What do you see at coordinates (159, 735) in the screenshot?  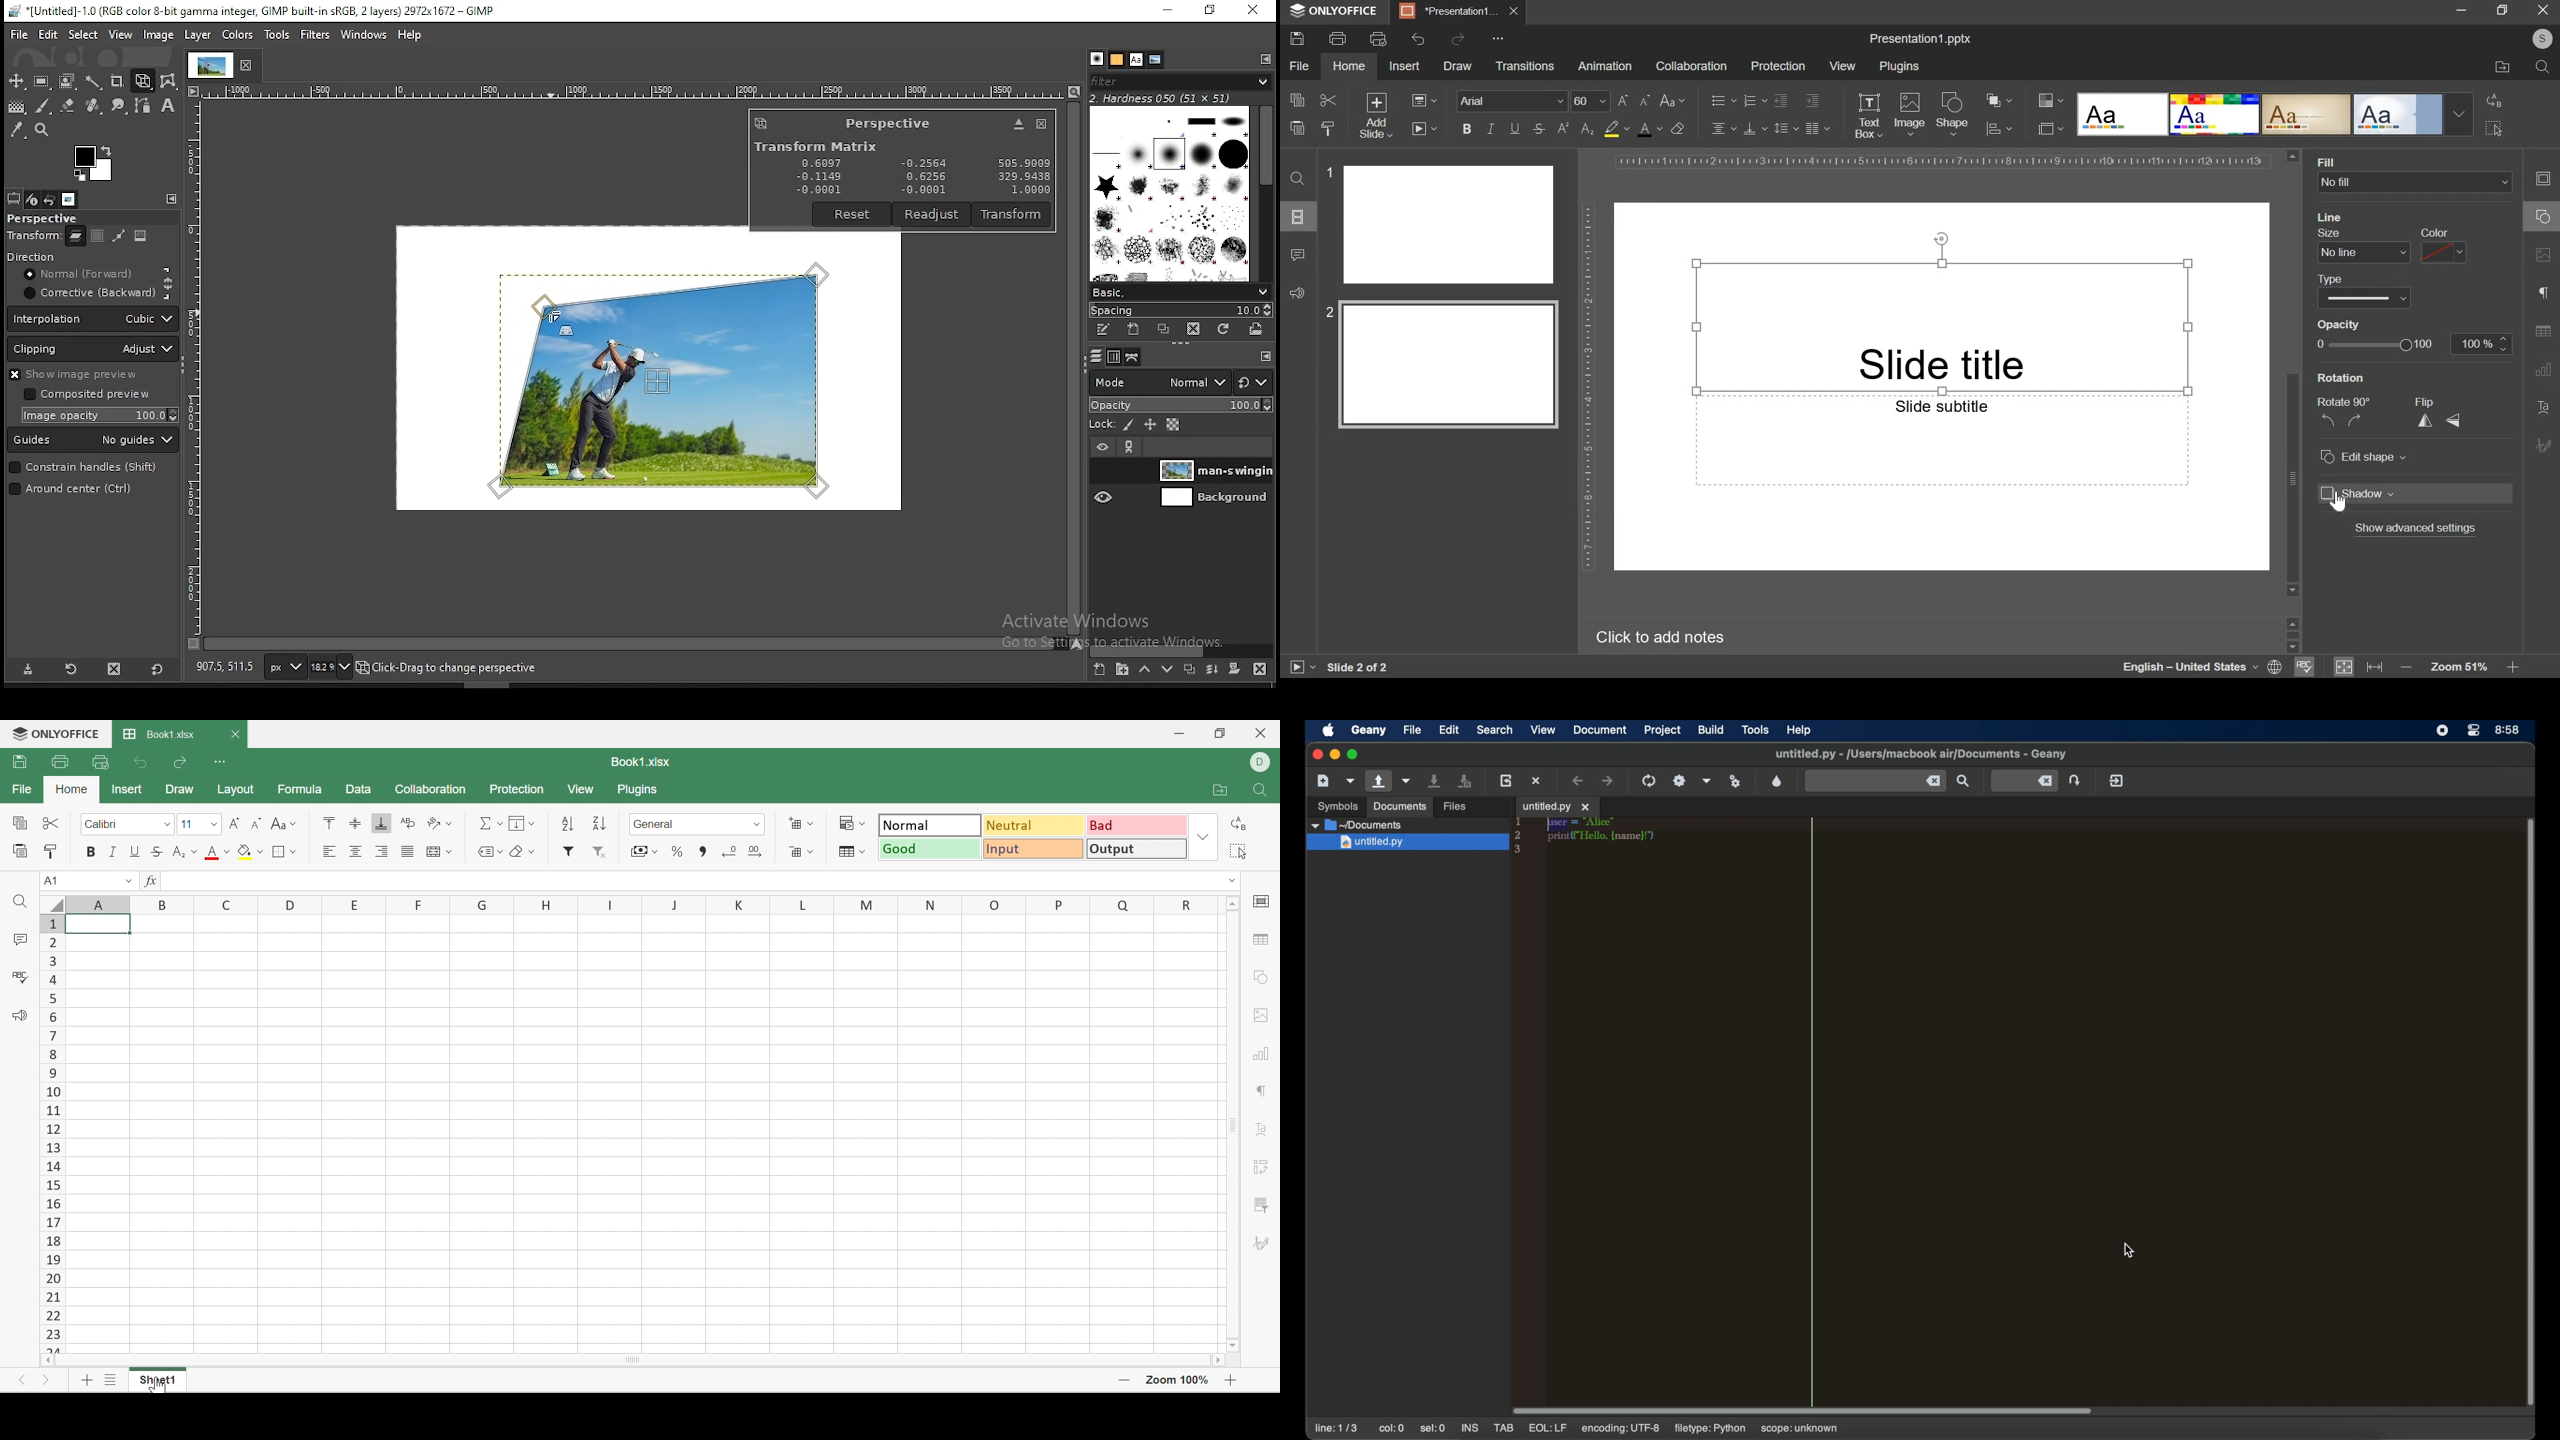 I see `Book1.xlsx` at bounding box center [159, 735].